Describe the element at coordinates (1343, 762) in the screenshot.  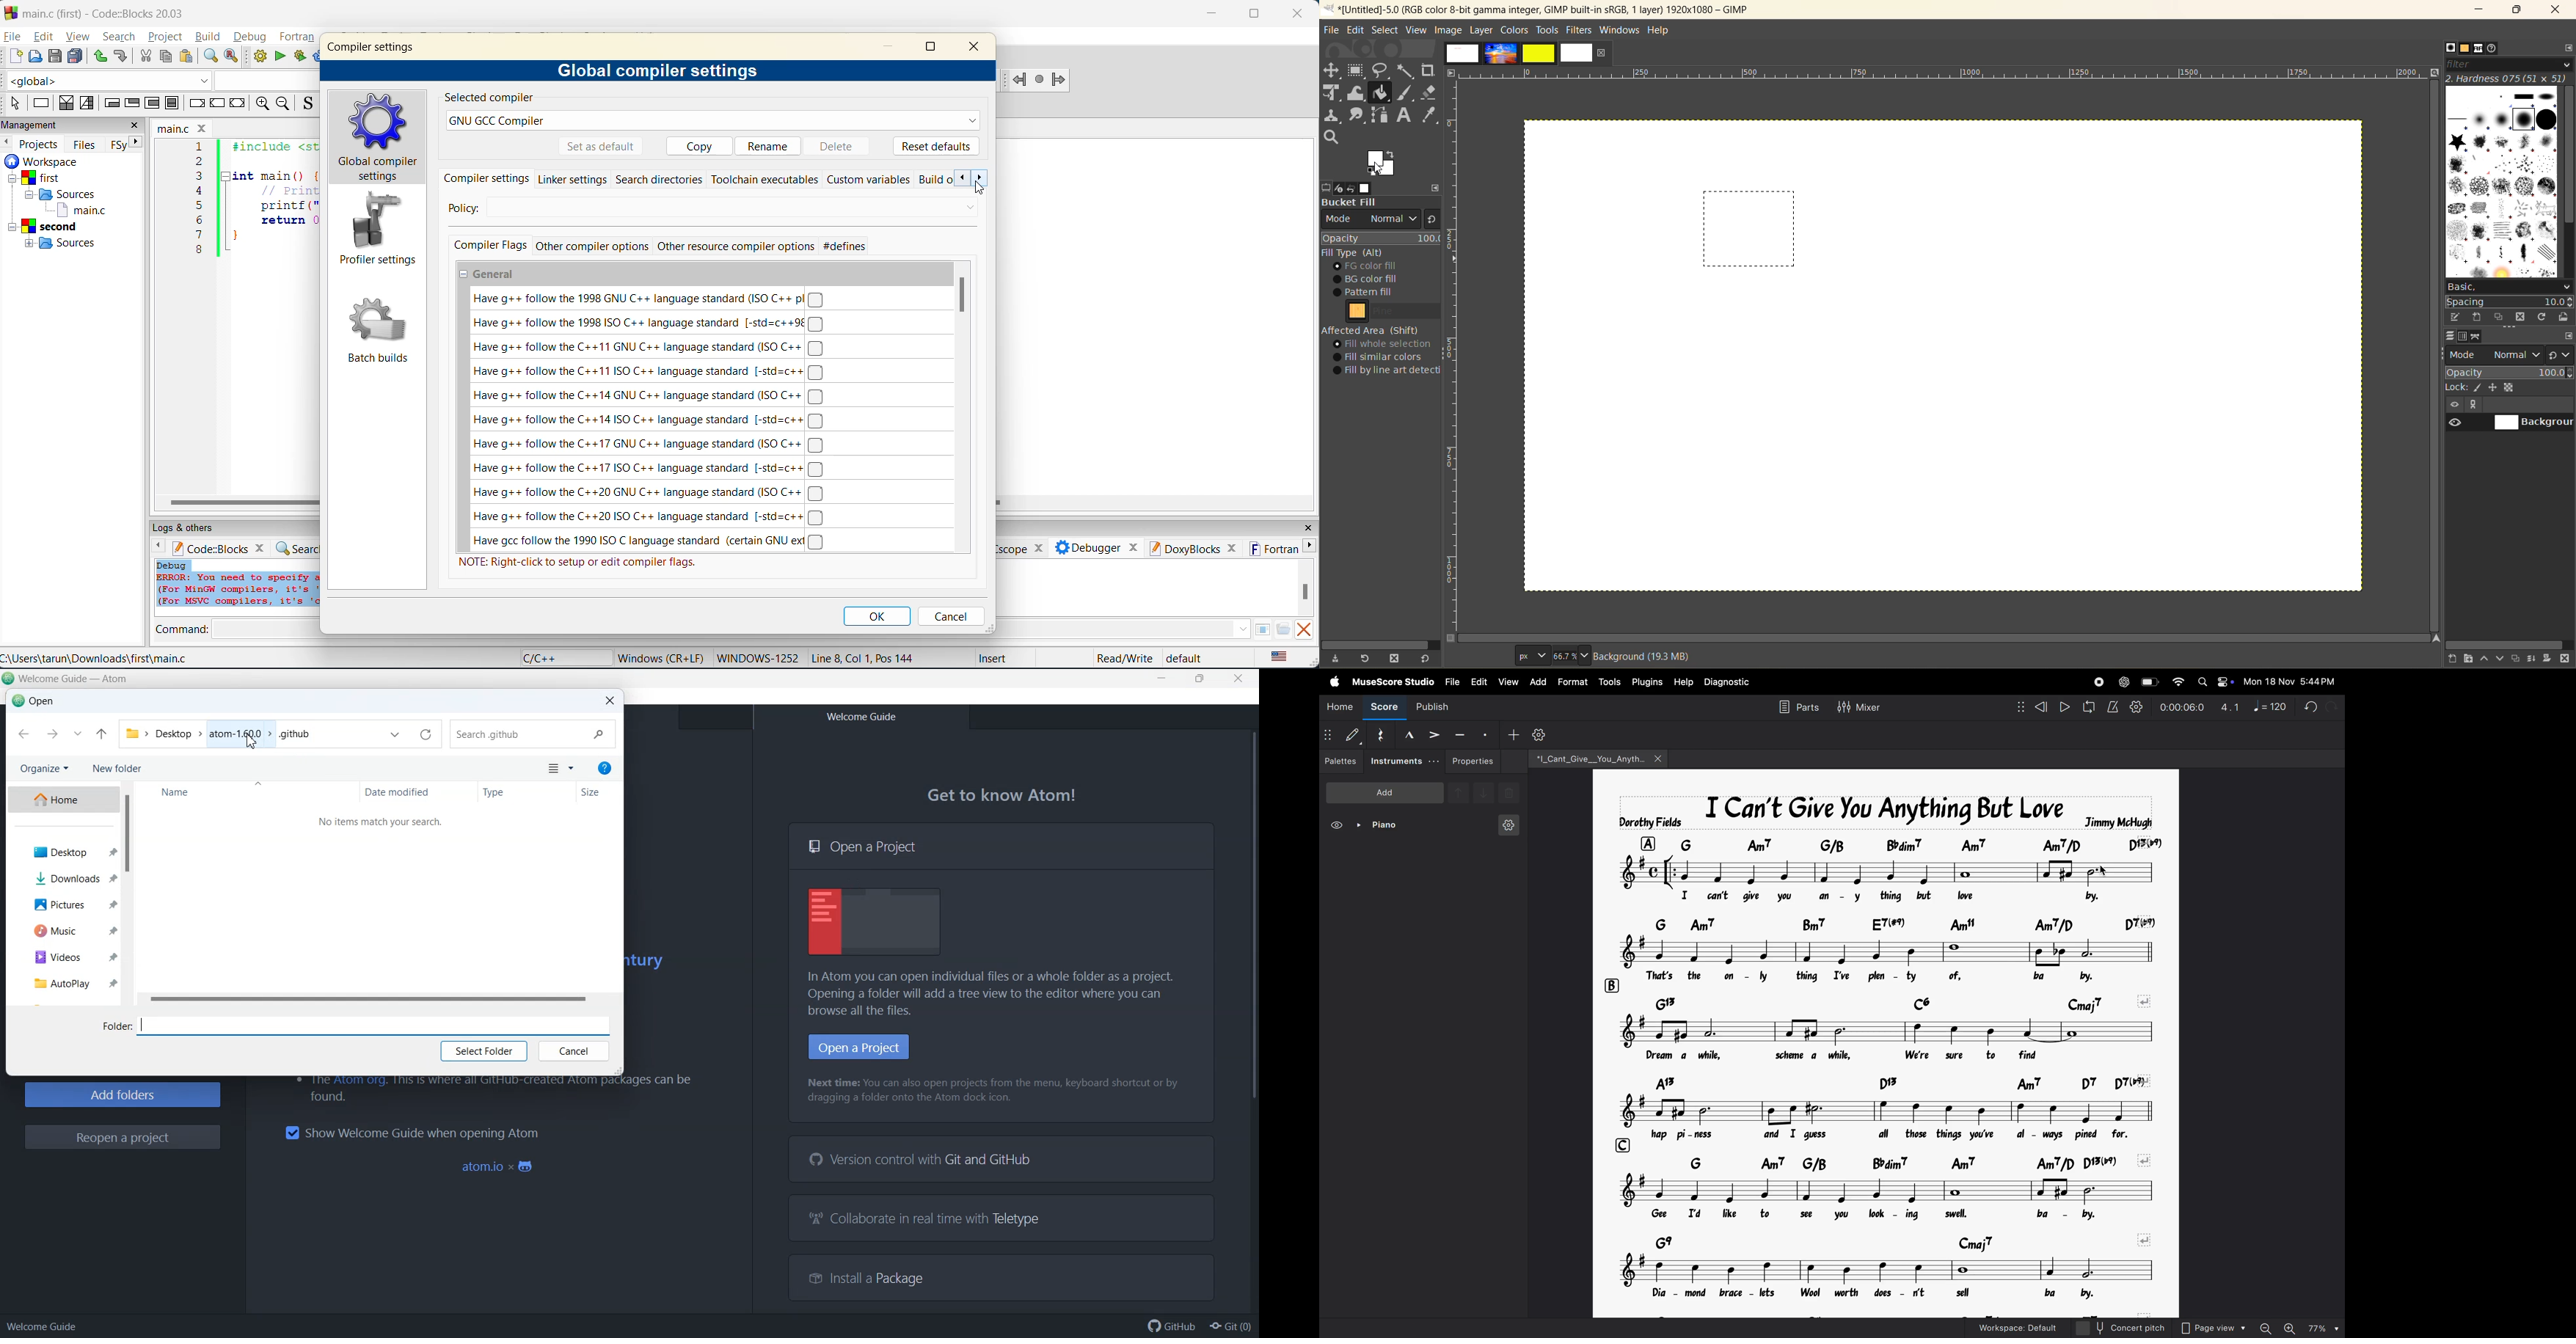
I see `palettes` at that location.